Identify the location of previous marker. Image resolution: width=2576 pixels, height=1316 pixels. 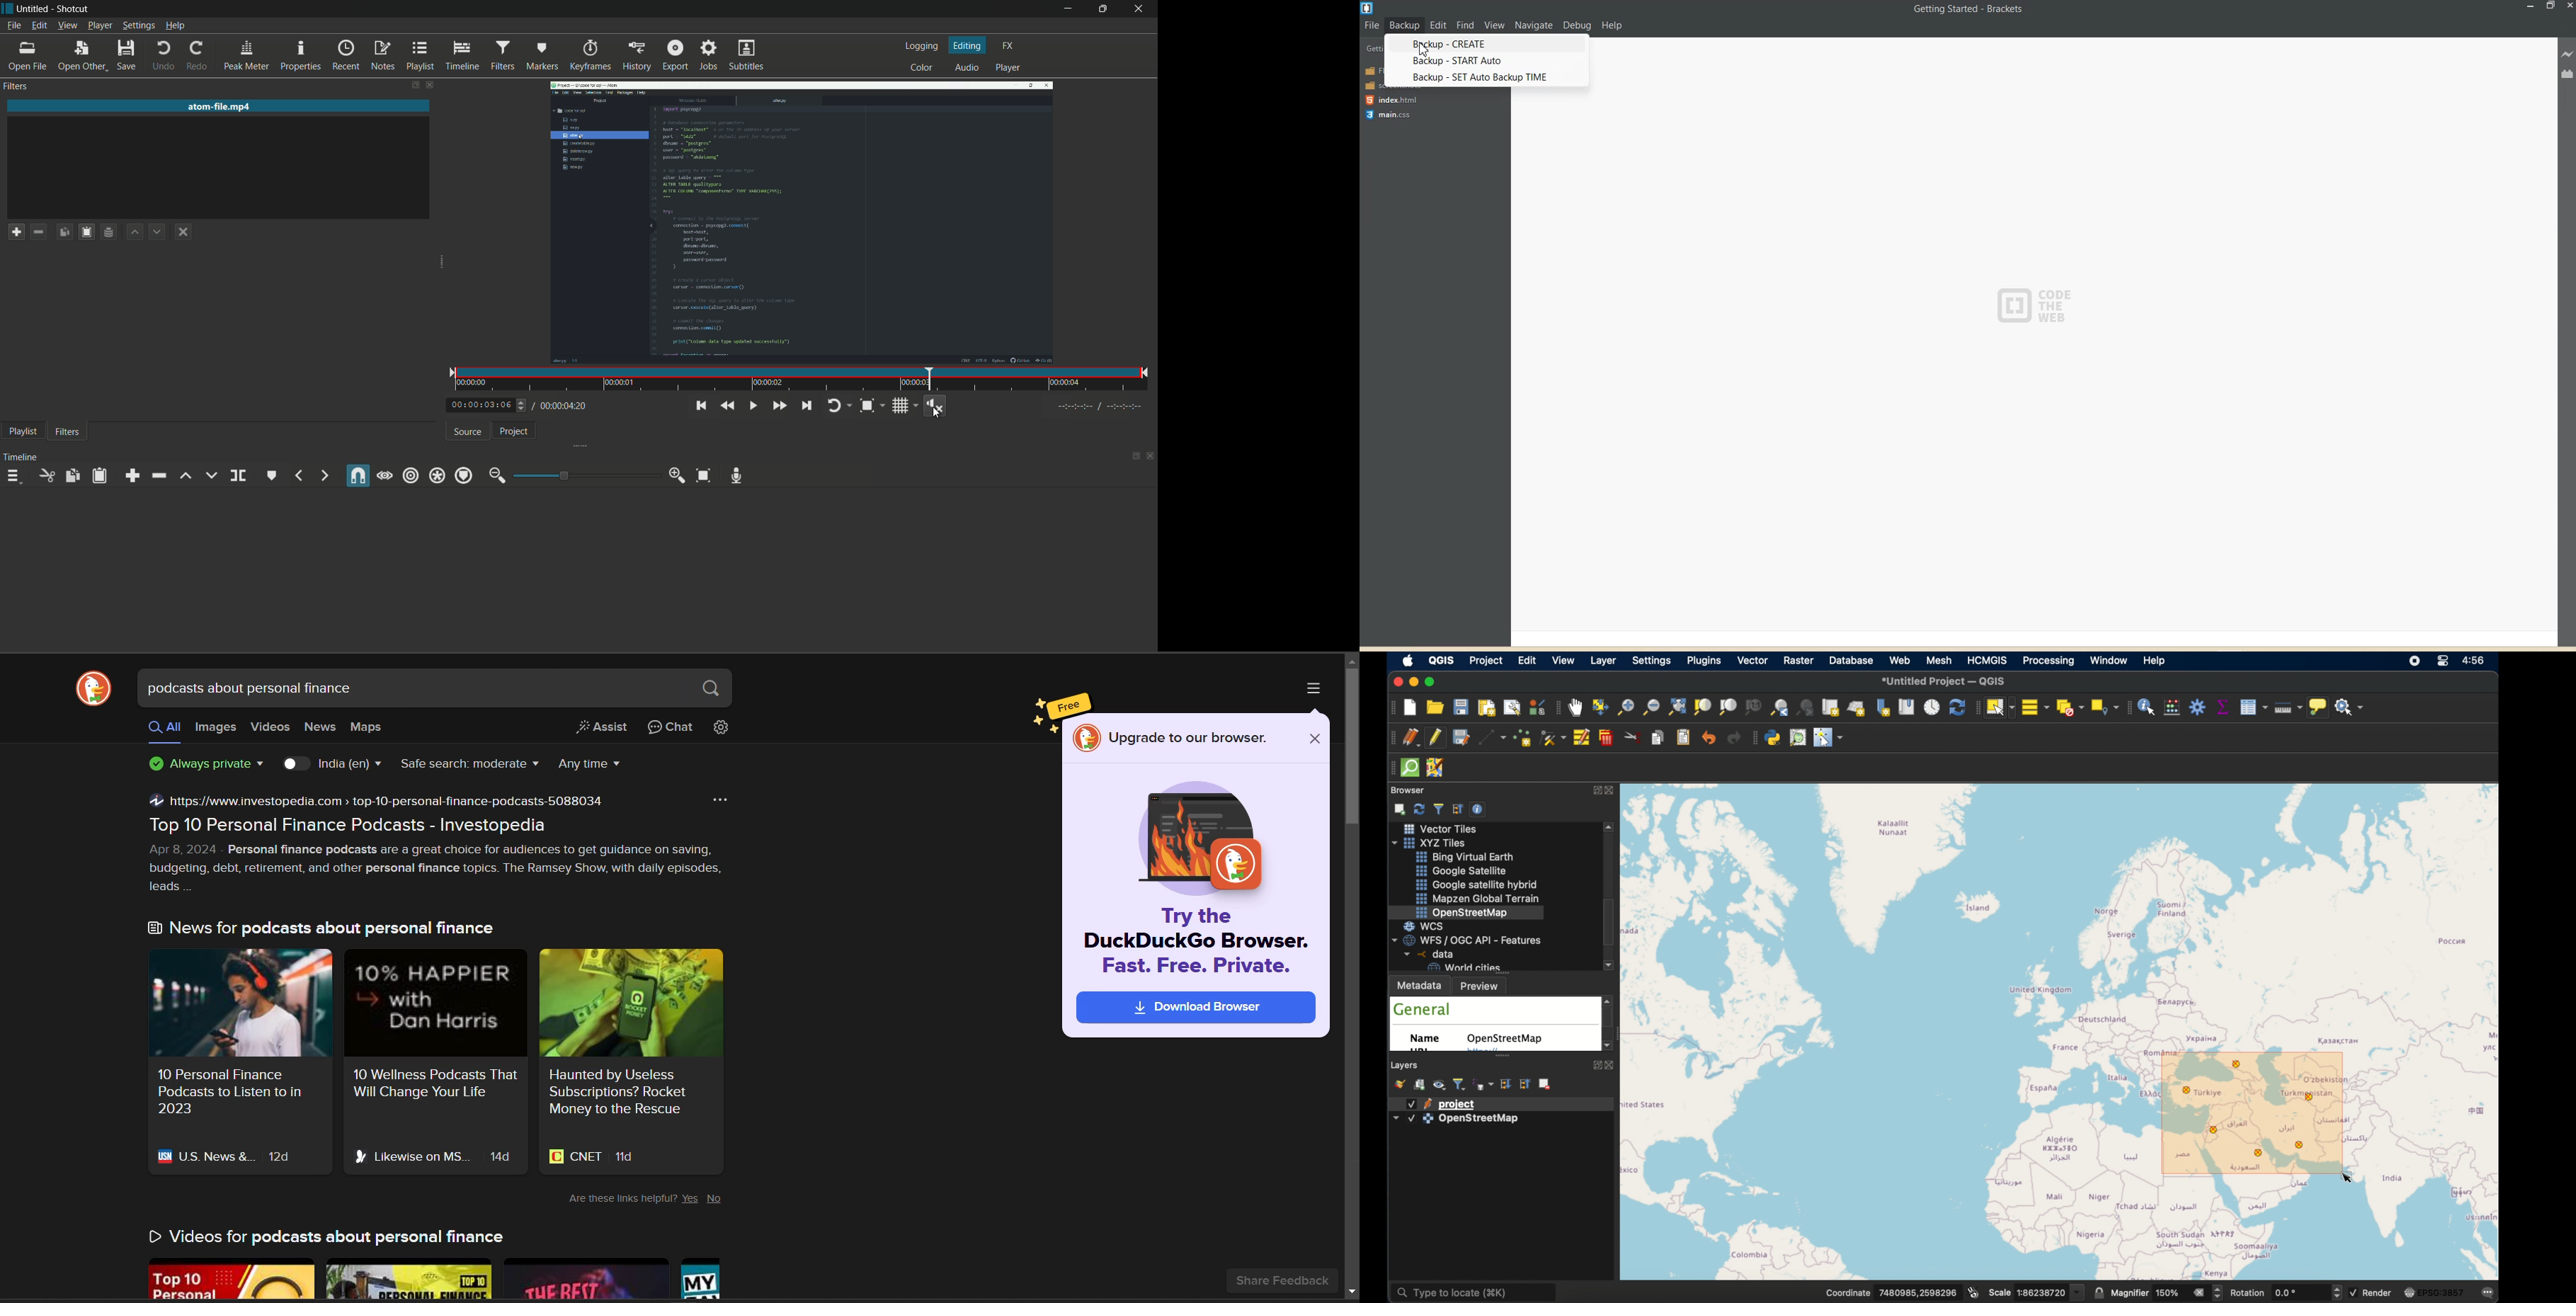
(299, 475).